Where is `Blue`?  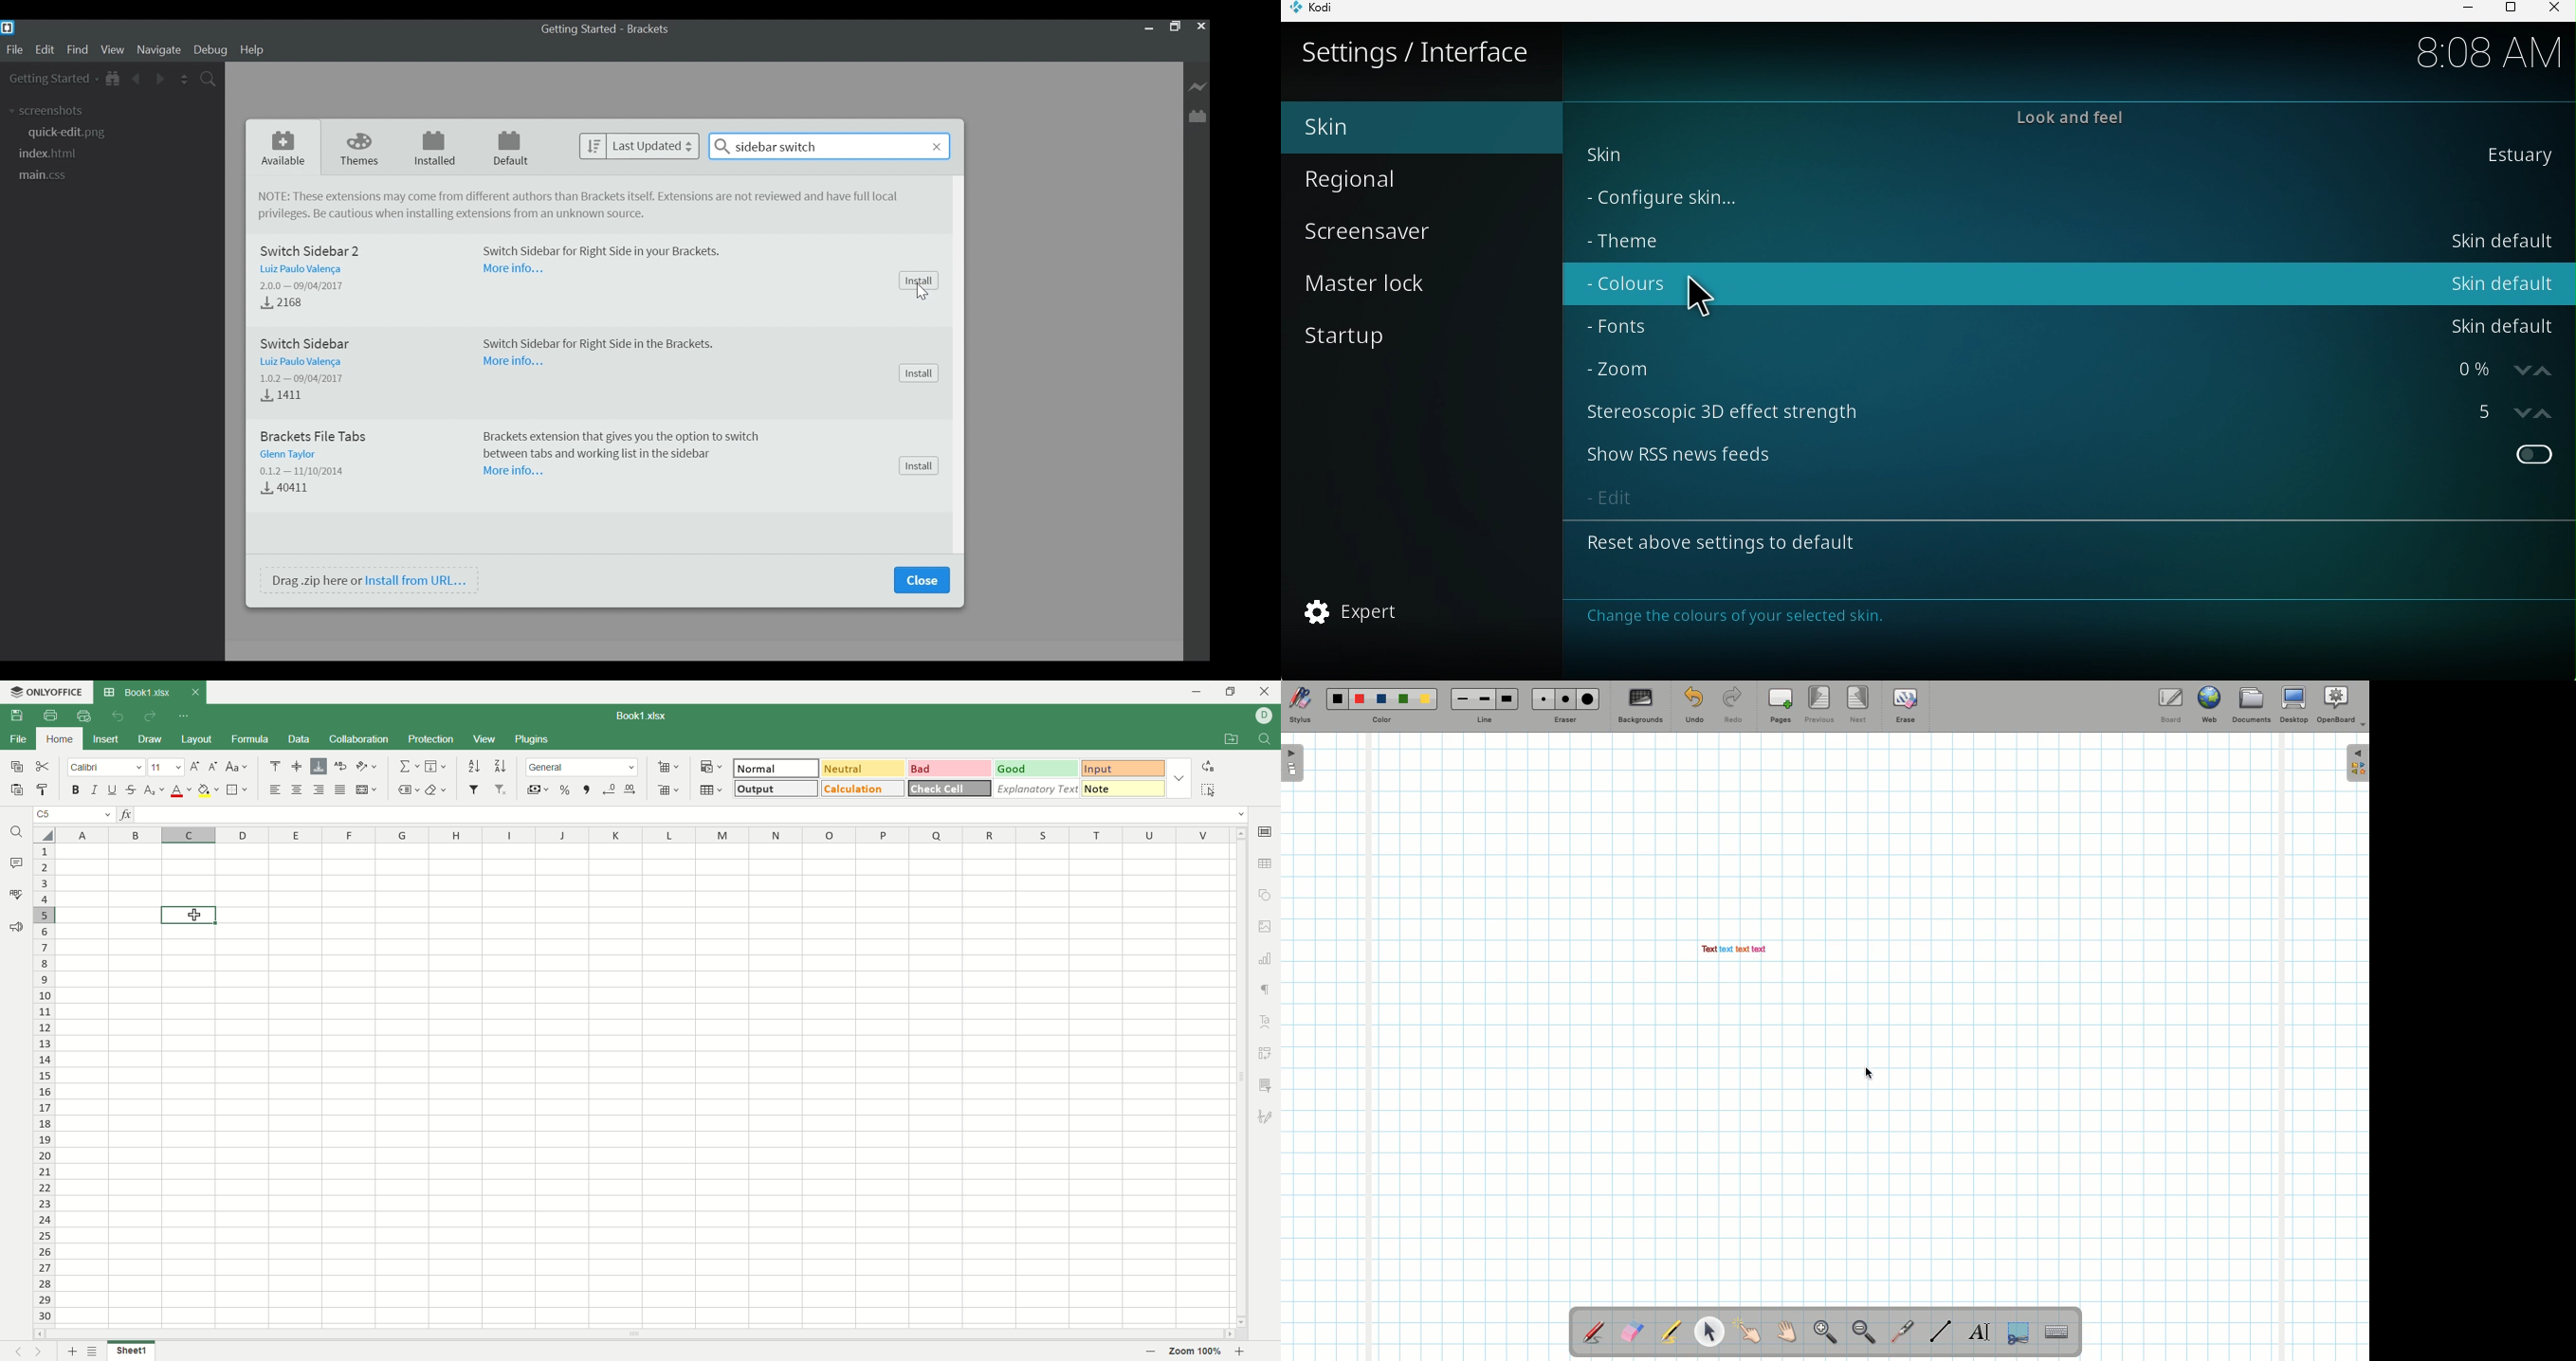 Blue is located at coordinates (1382, 699).